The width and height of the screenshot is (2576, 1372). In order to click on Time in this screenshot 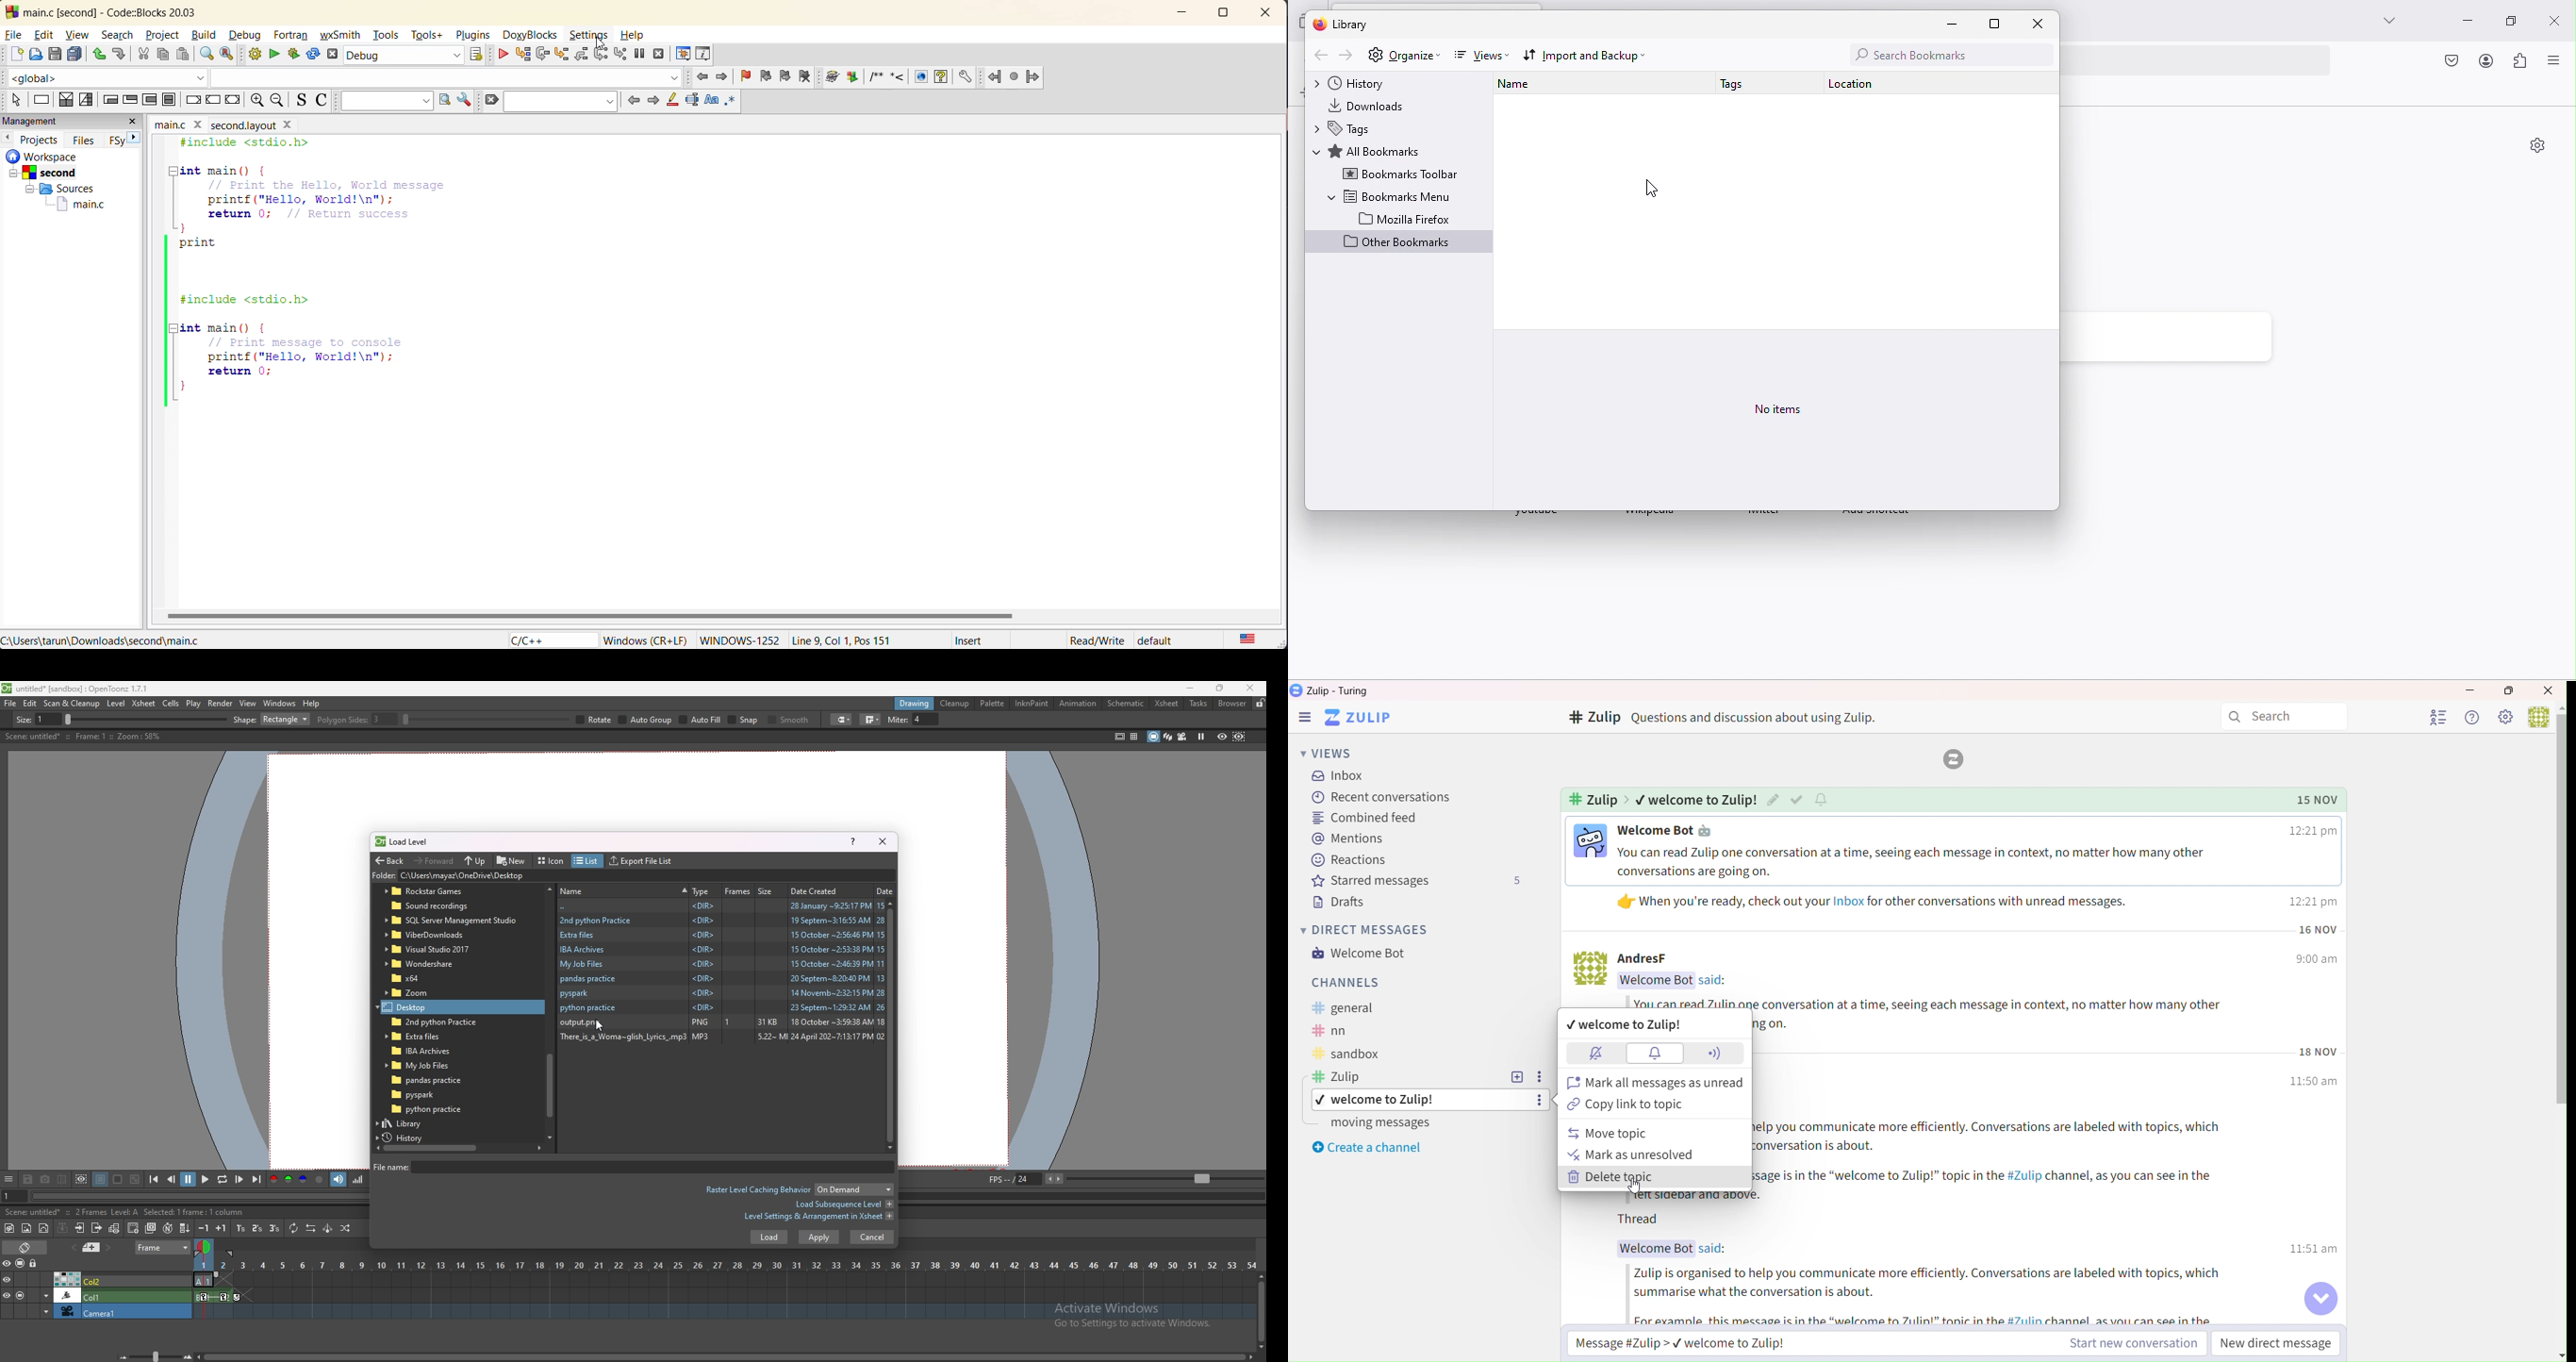, I will do `click(2314, 901)`.